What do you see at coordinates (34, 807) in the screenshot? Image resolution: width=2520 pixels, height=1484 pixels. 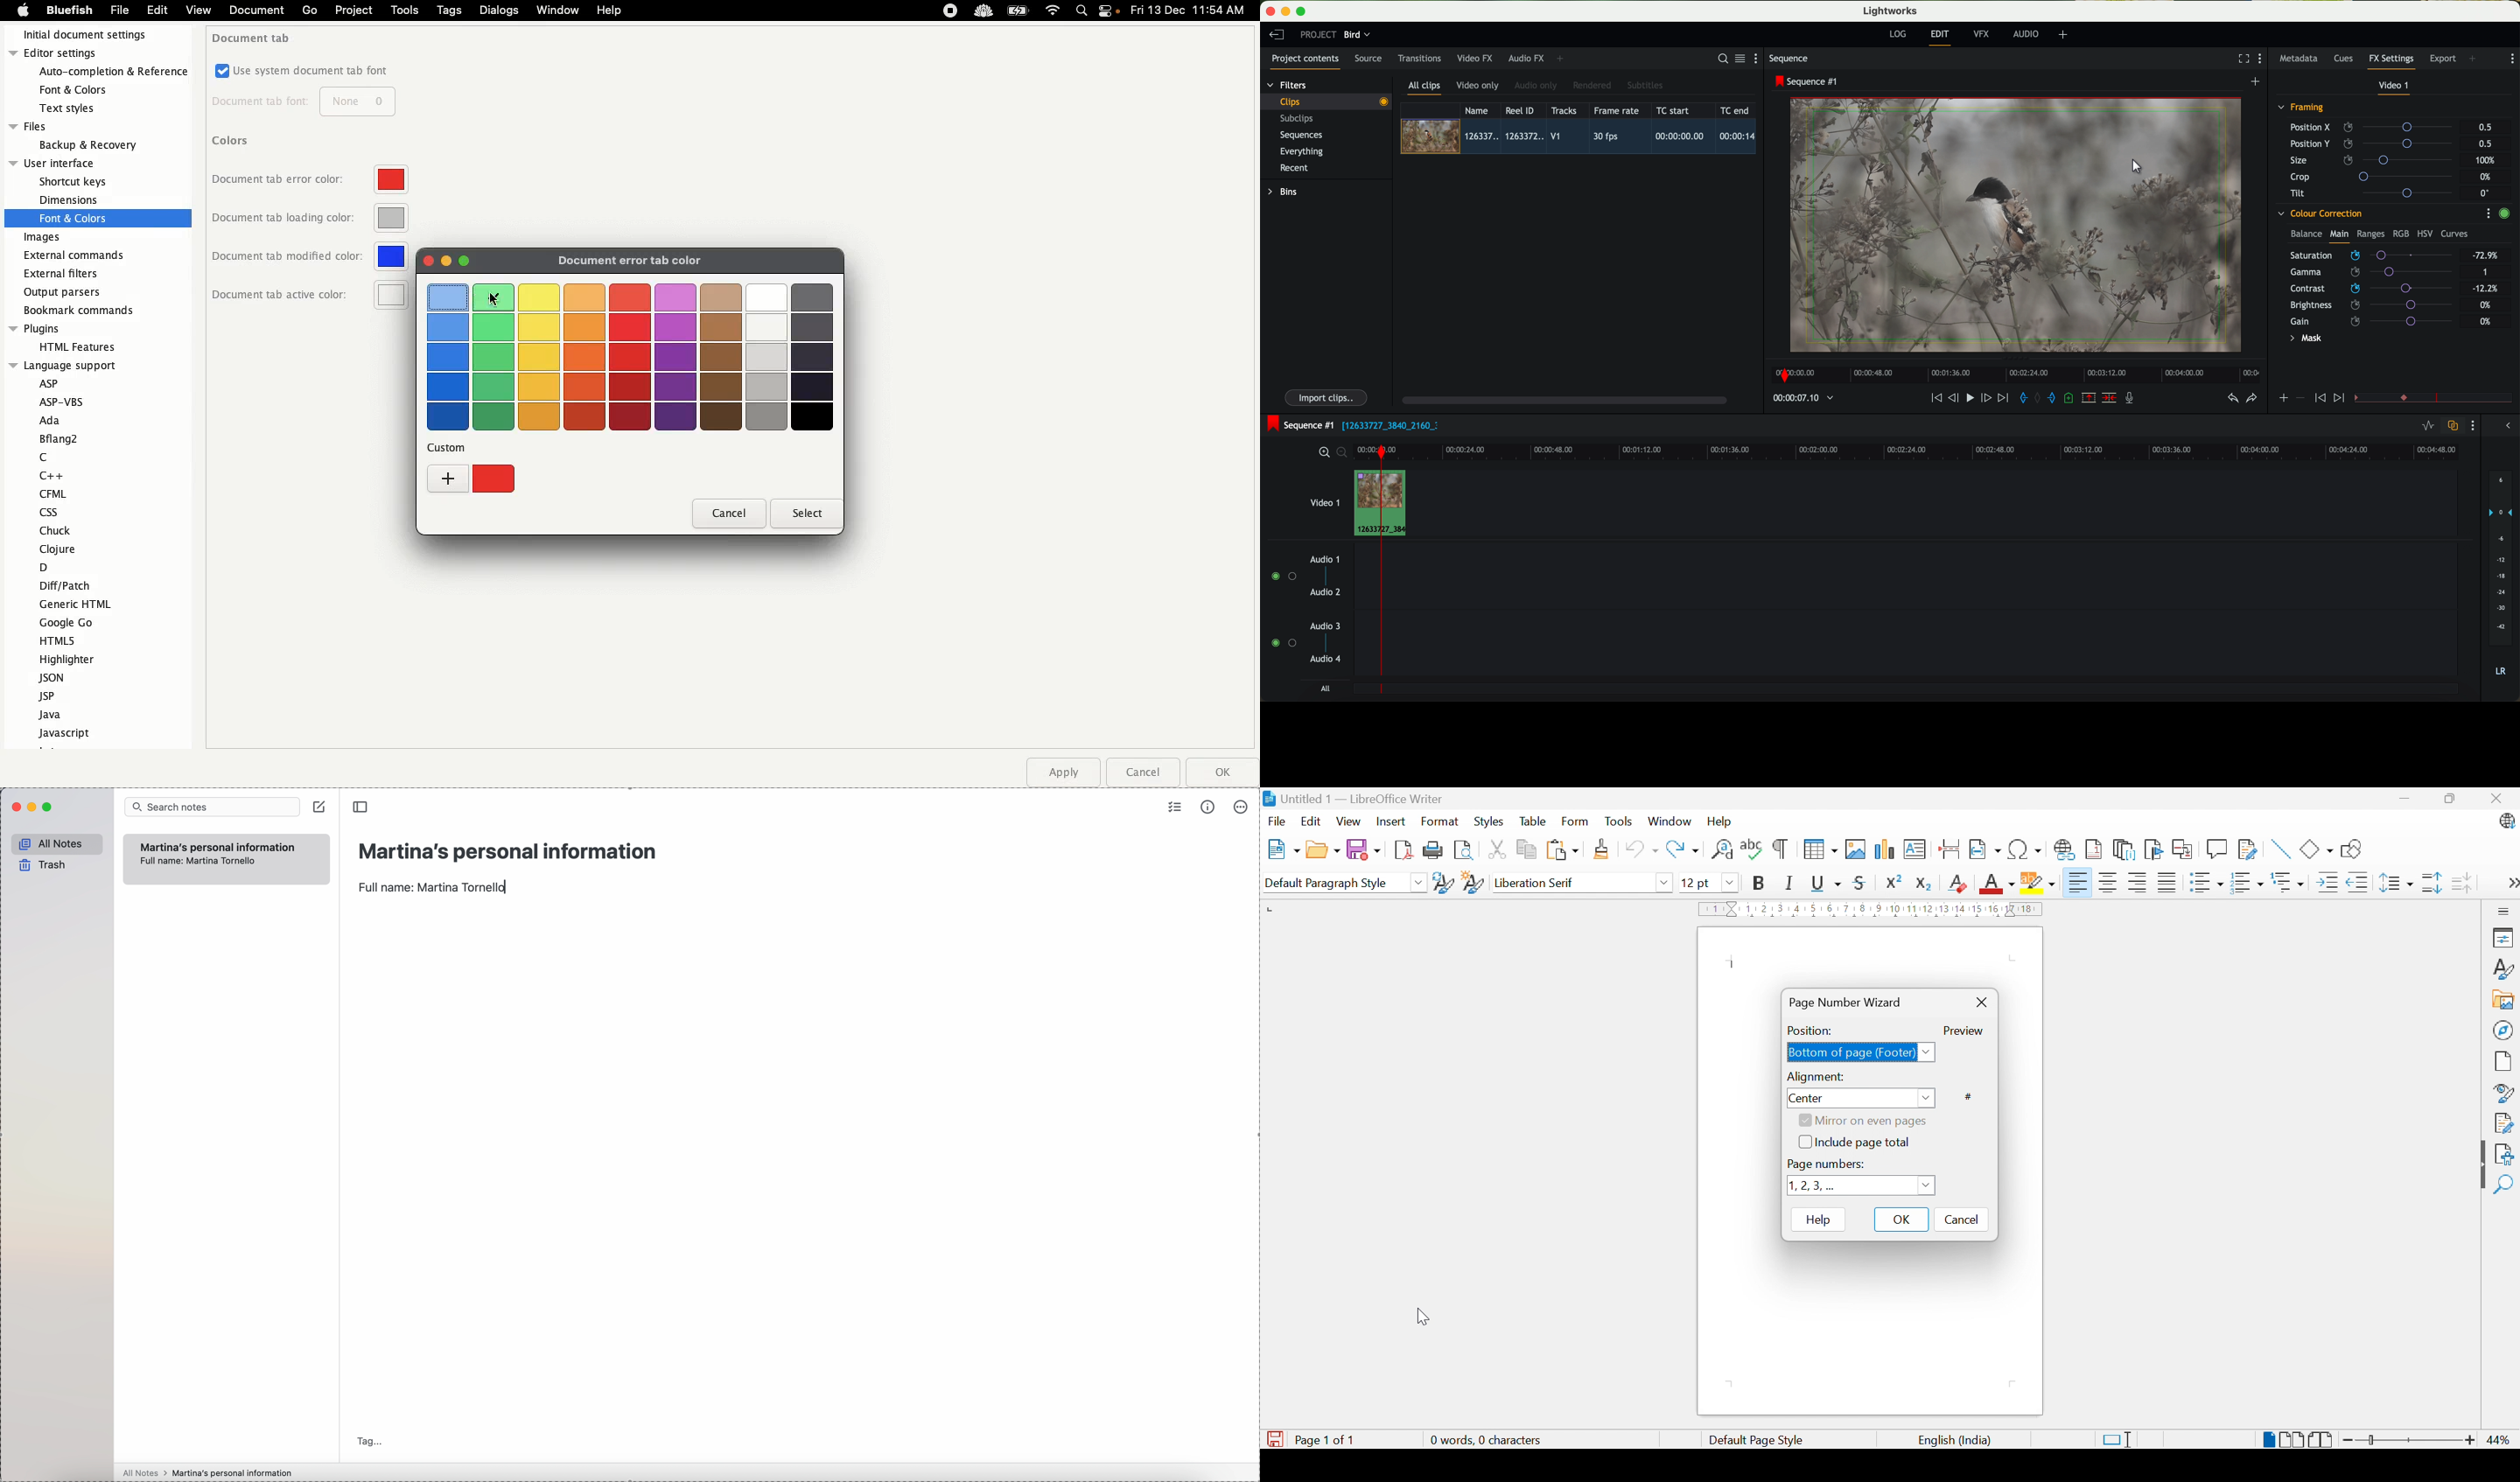 I see `minimize Simplenote` at bounding box center [34, 807].